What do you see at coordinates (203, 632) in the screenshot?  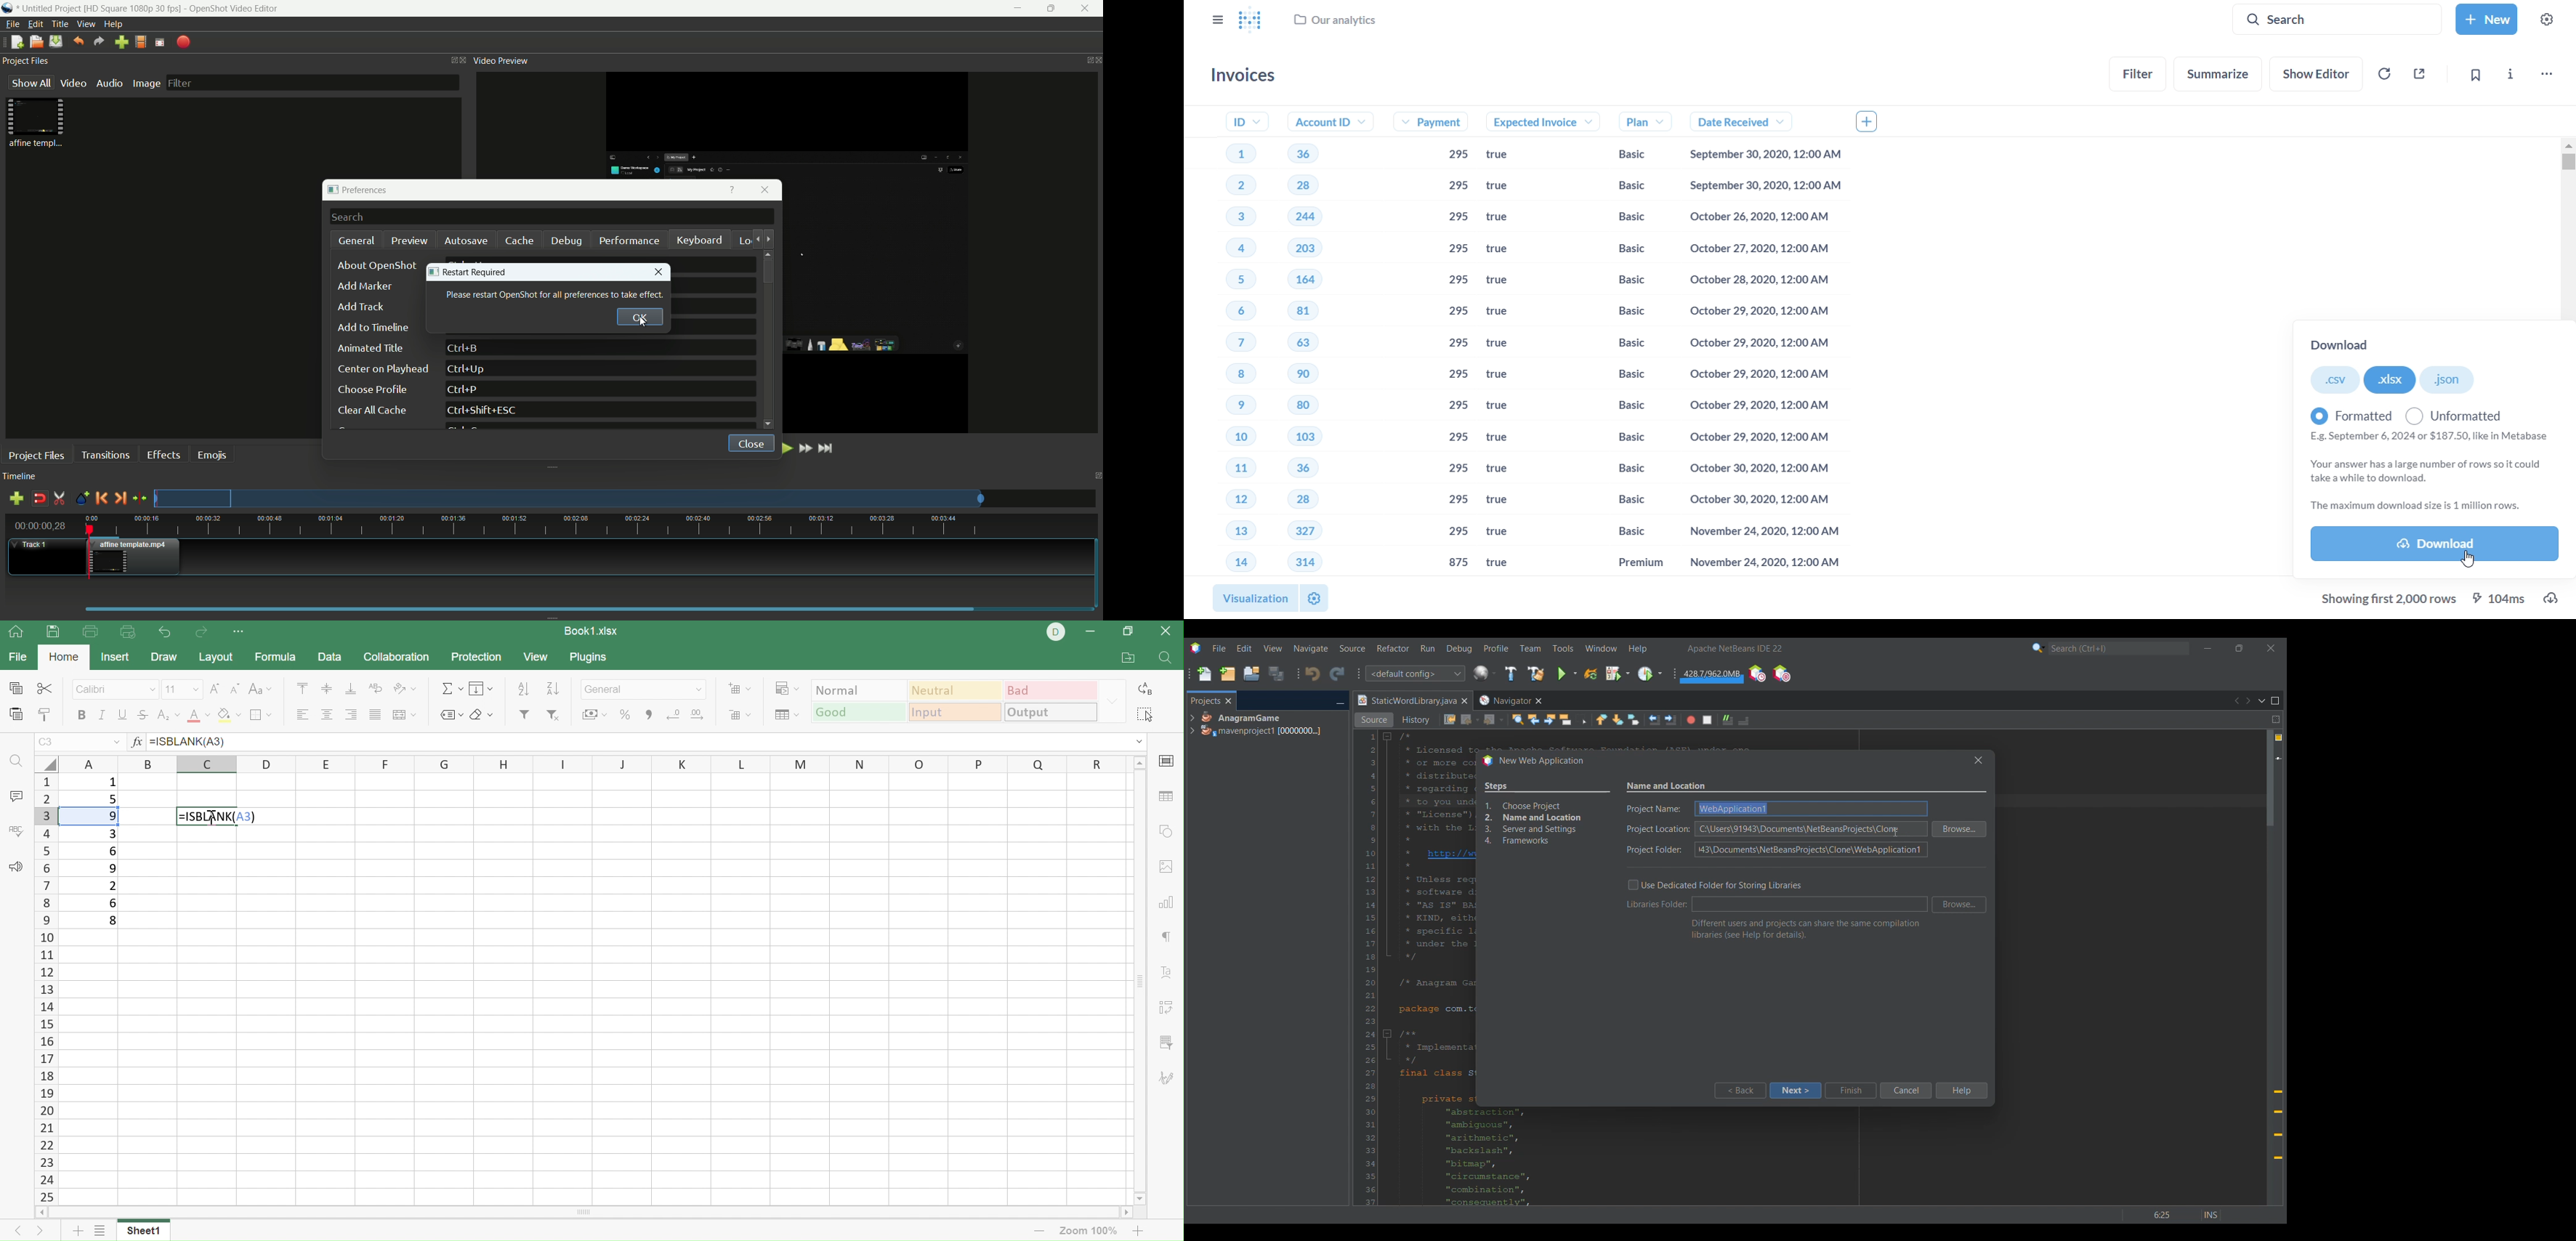 I see `Redo` at bounding box center [203, 632].